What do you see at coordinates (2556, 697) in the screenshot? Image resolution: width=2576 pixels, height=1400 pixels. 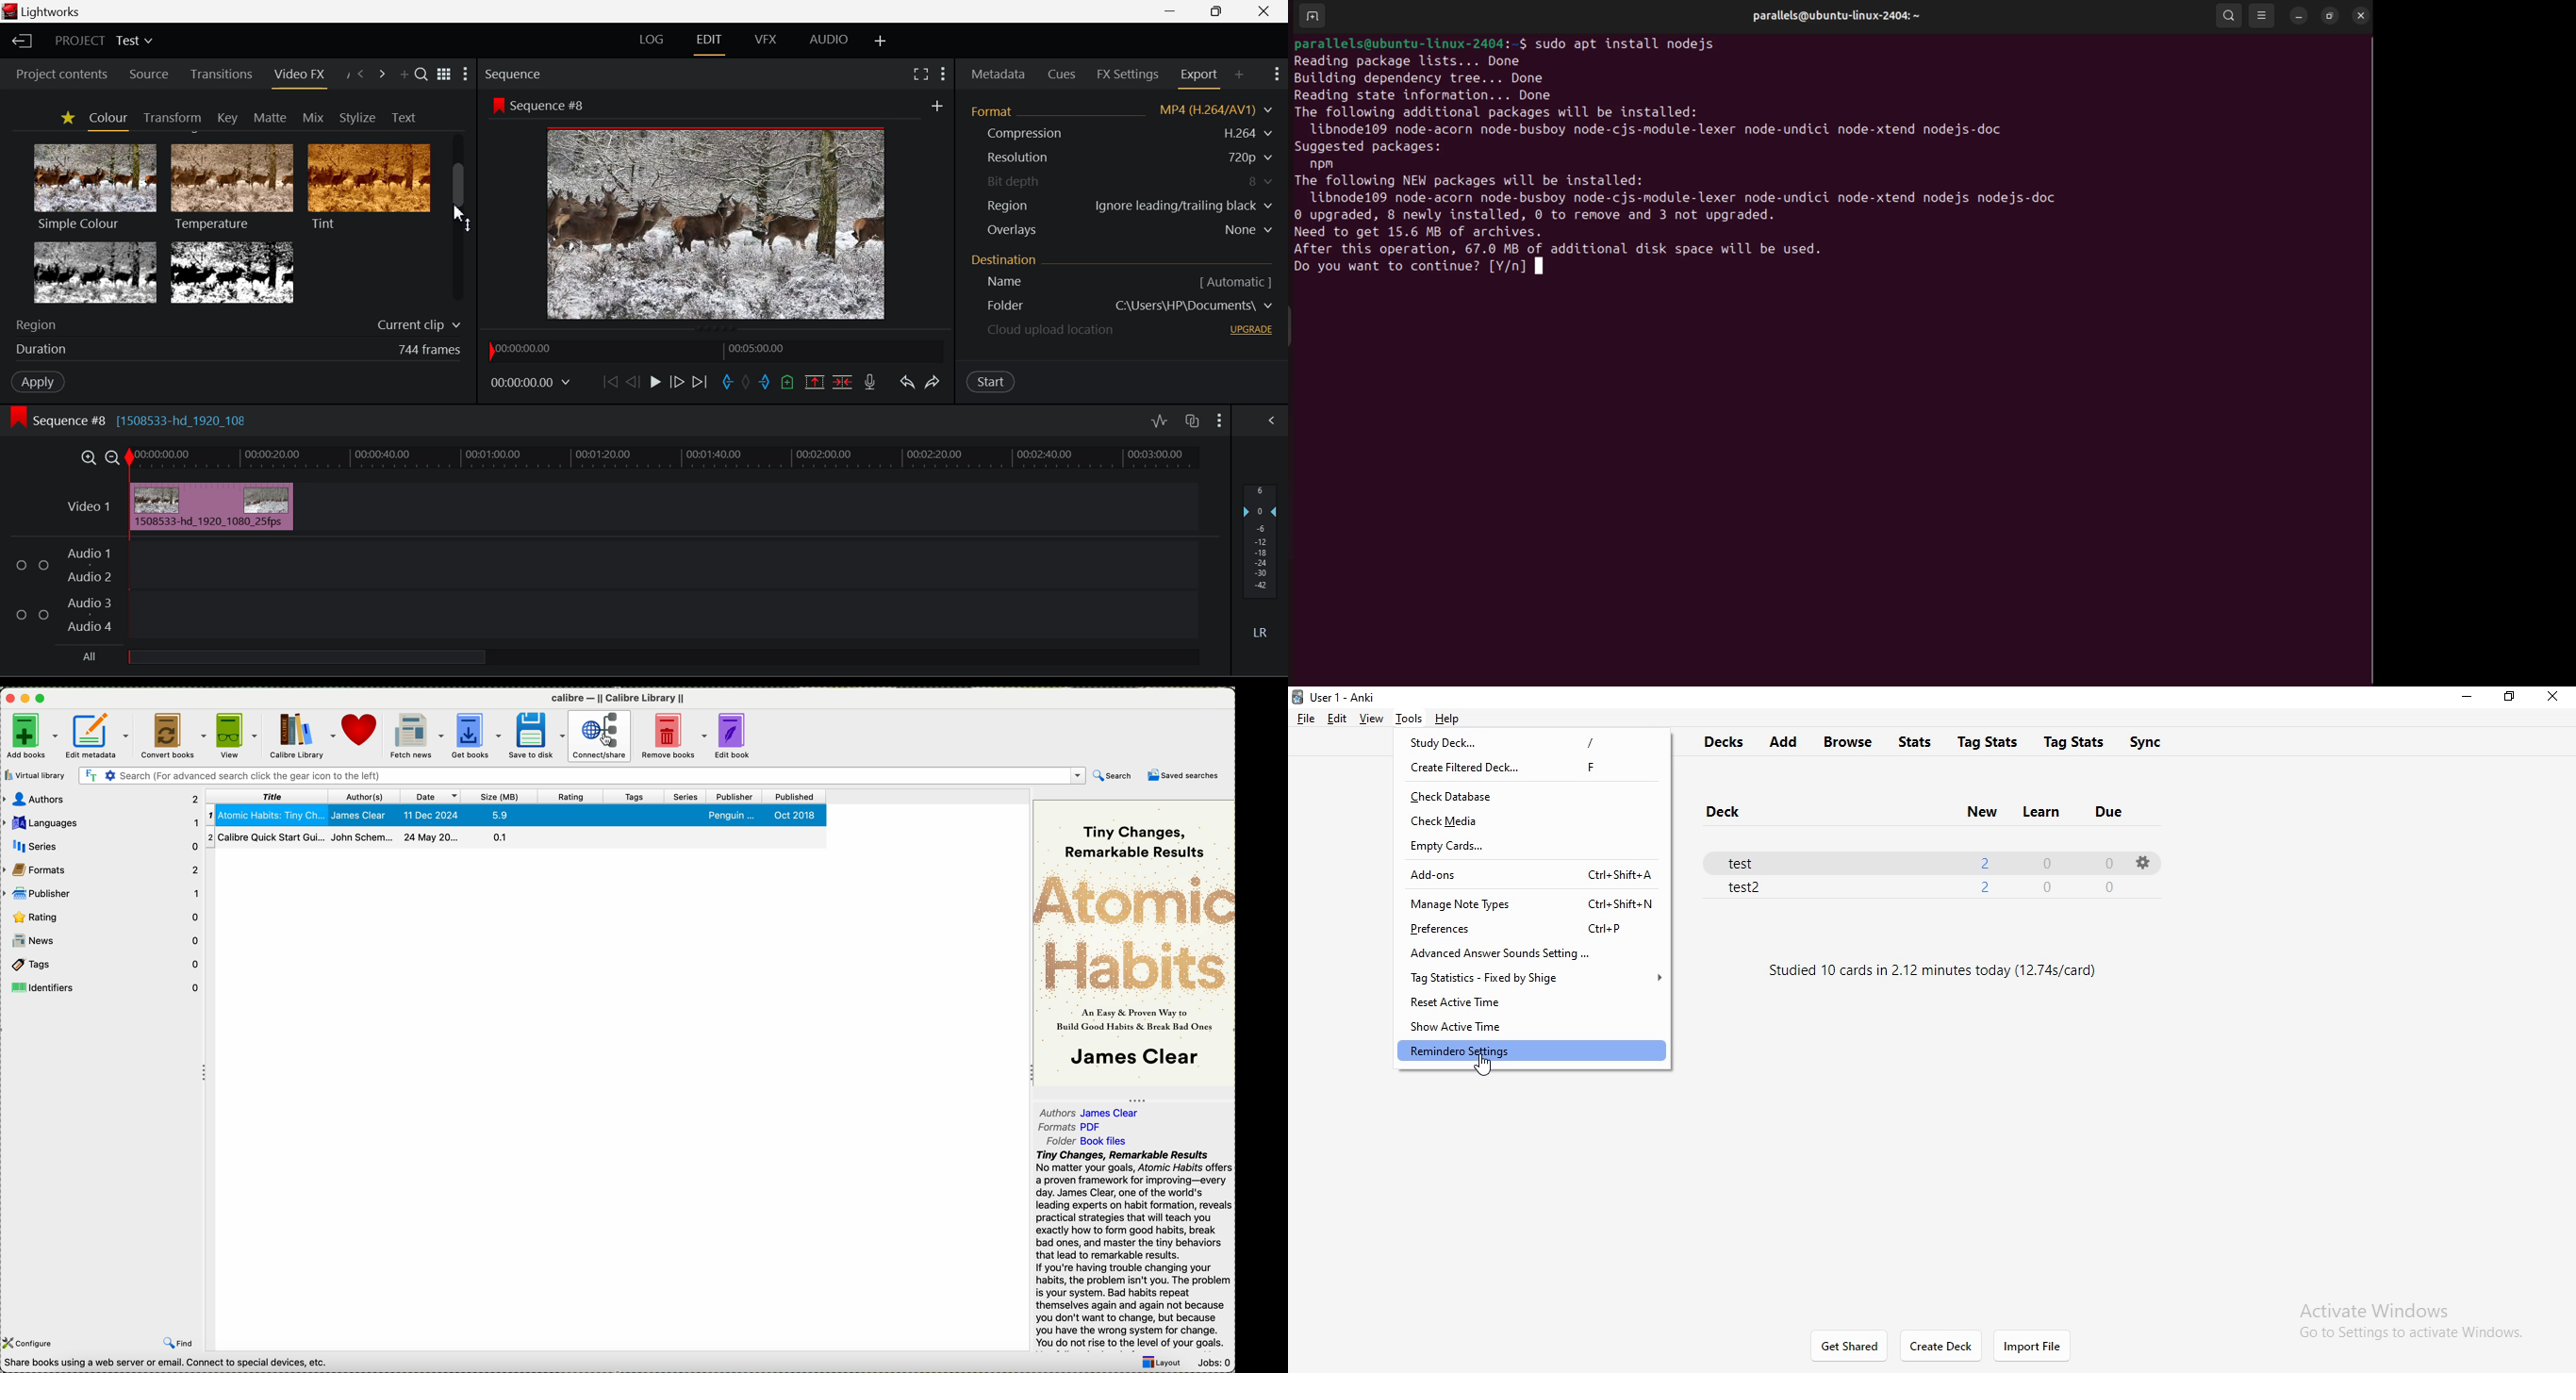 I see `close` at bounding box center [2556, 697].